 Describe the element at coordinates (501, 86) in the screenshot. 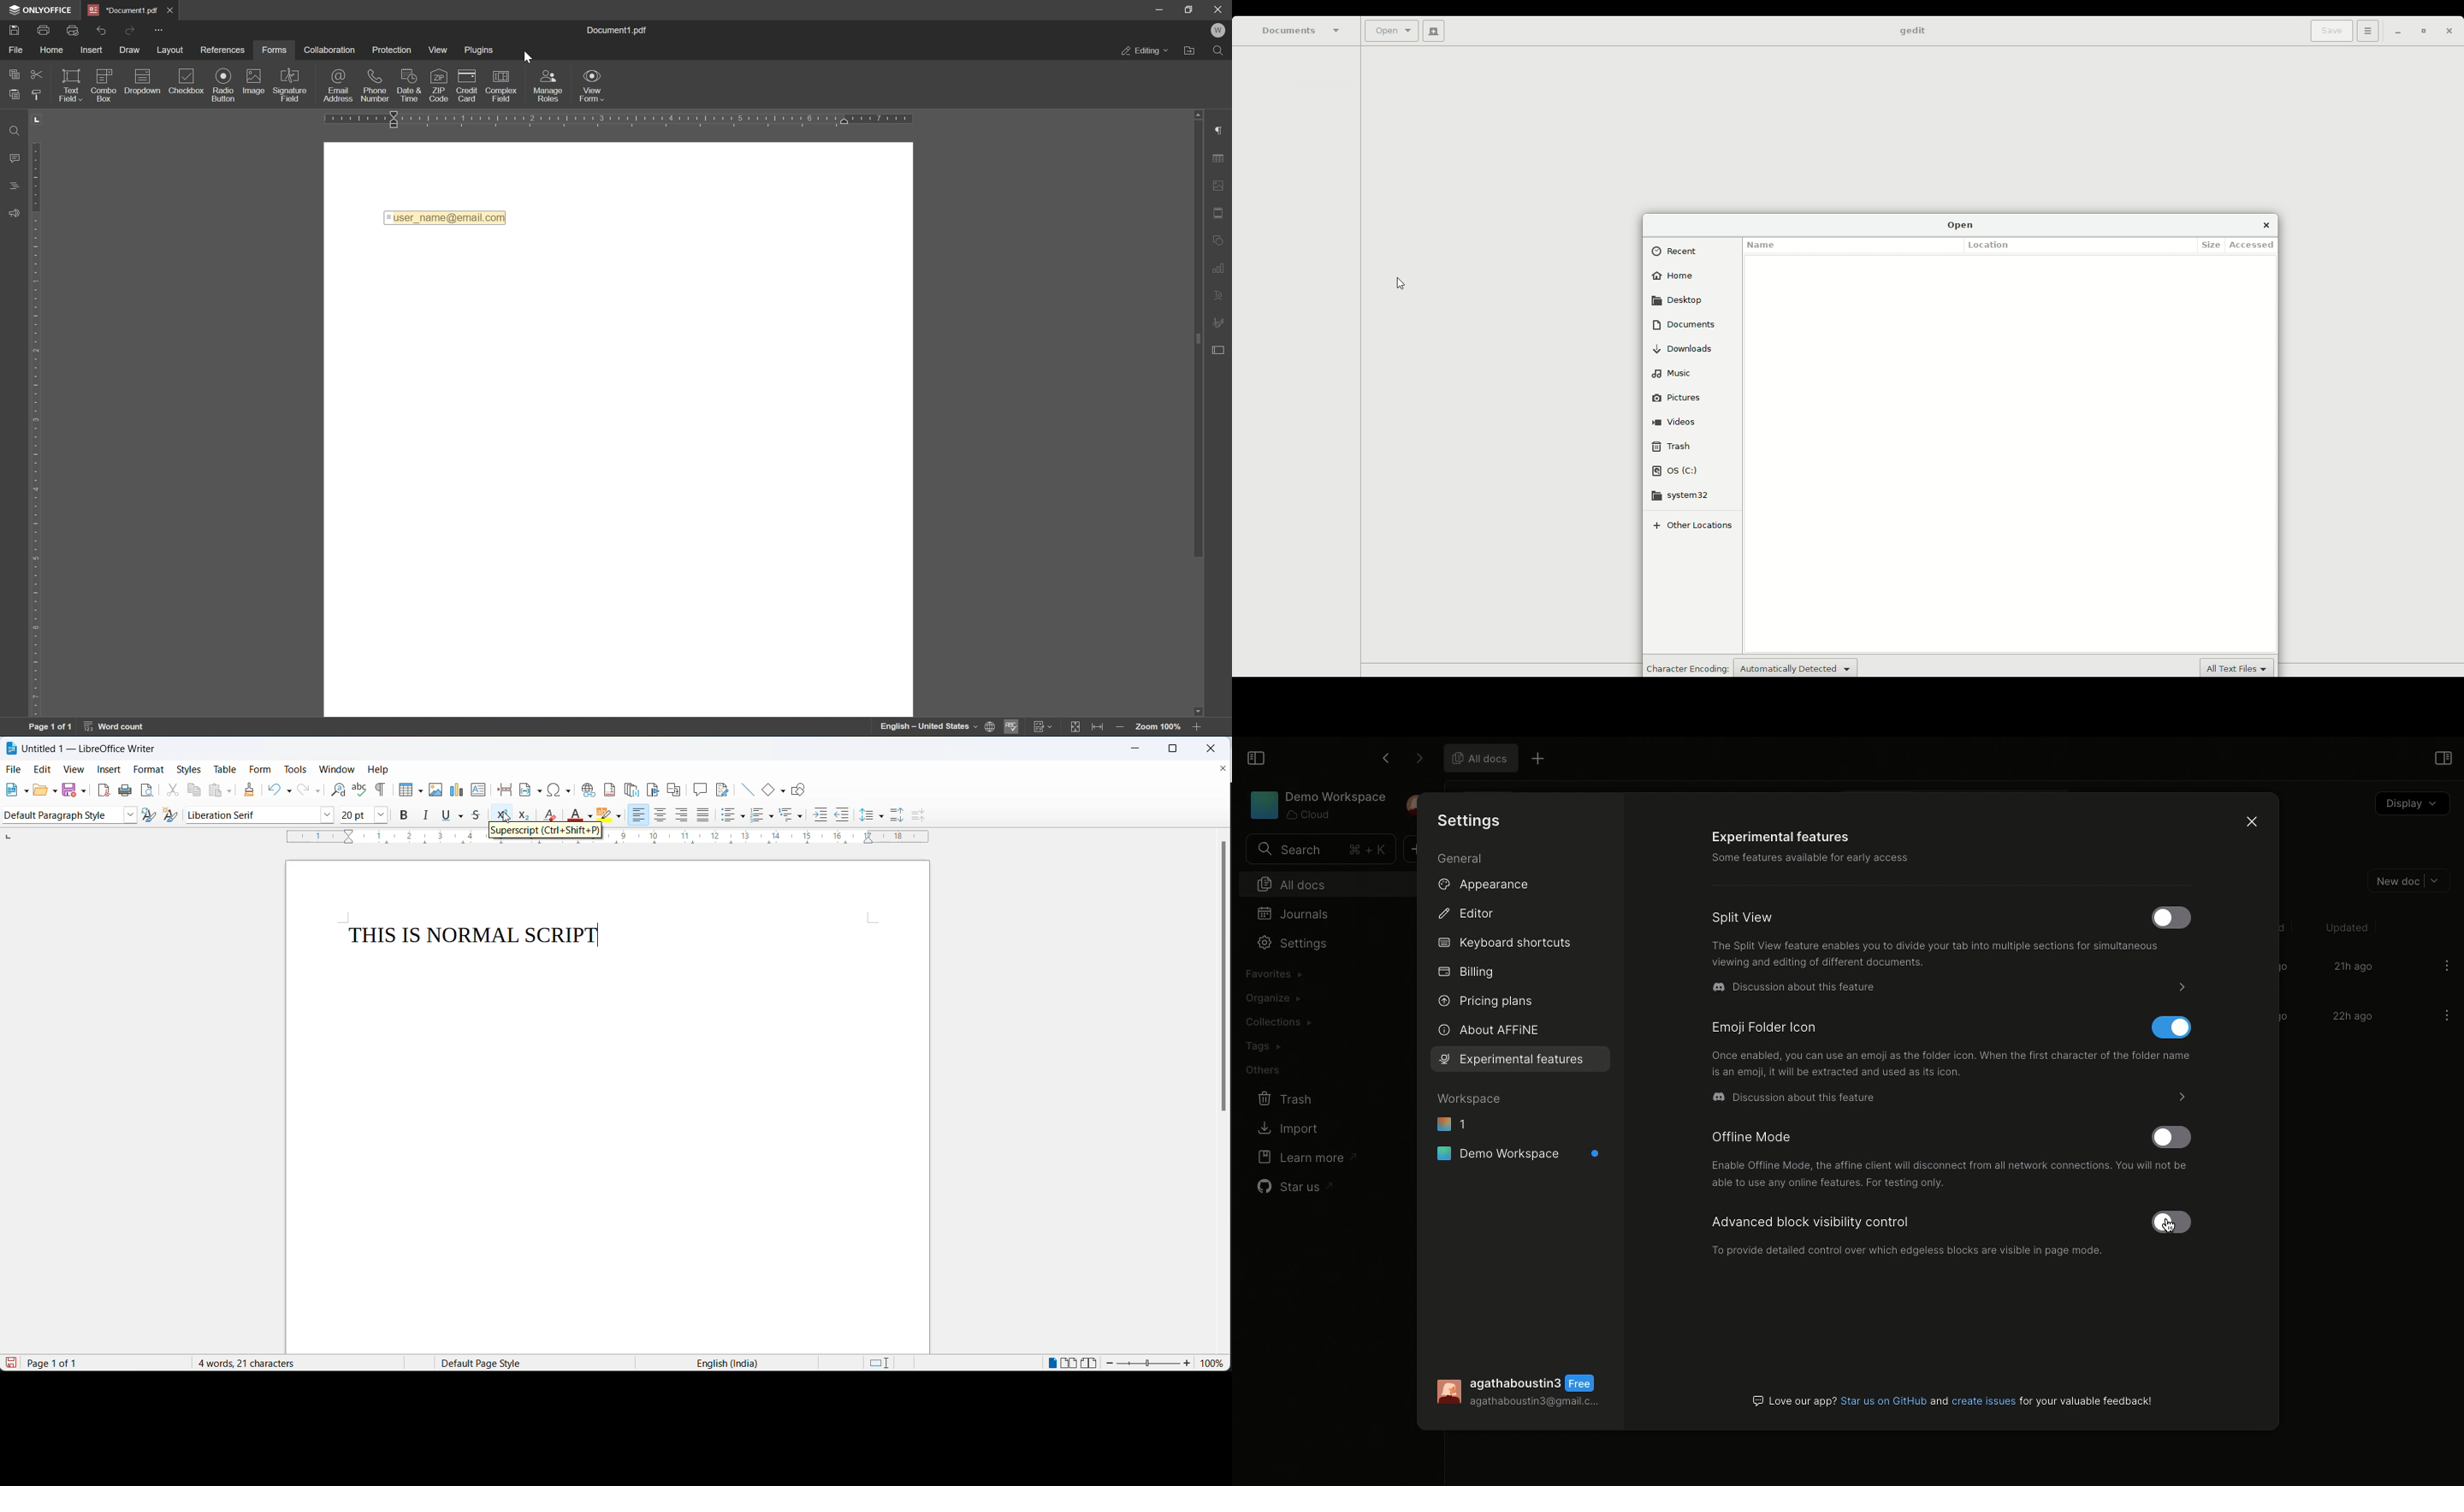

I see `complex field` at that location.